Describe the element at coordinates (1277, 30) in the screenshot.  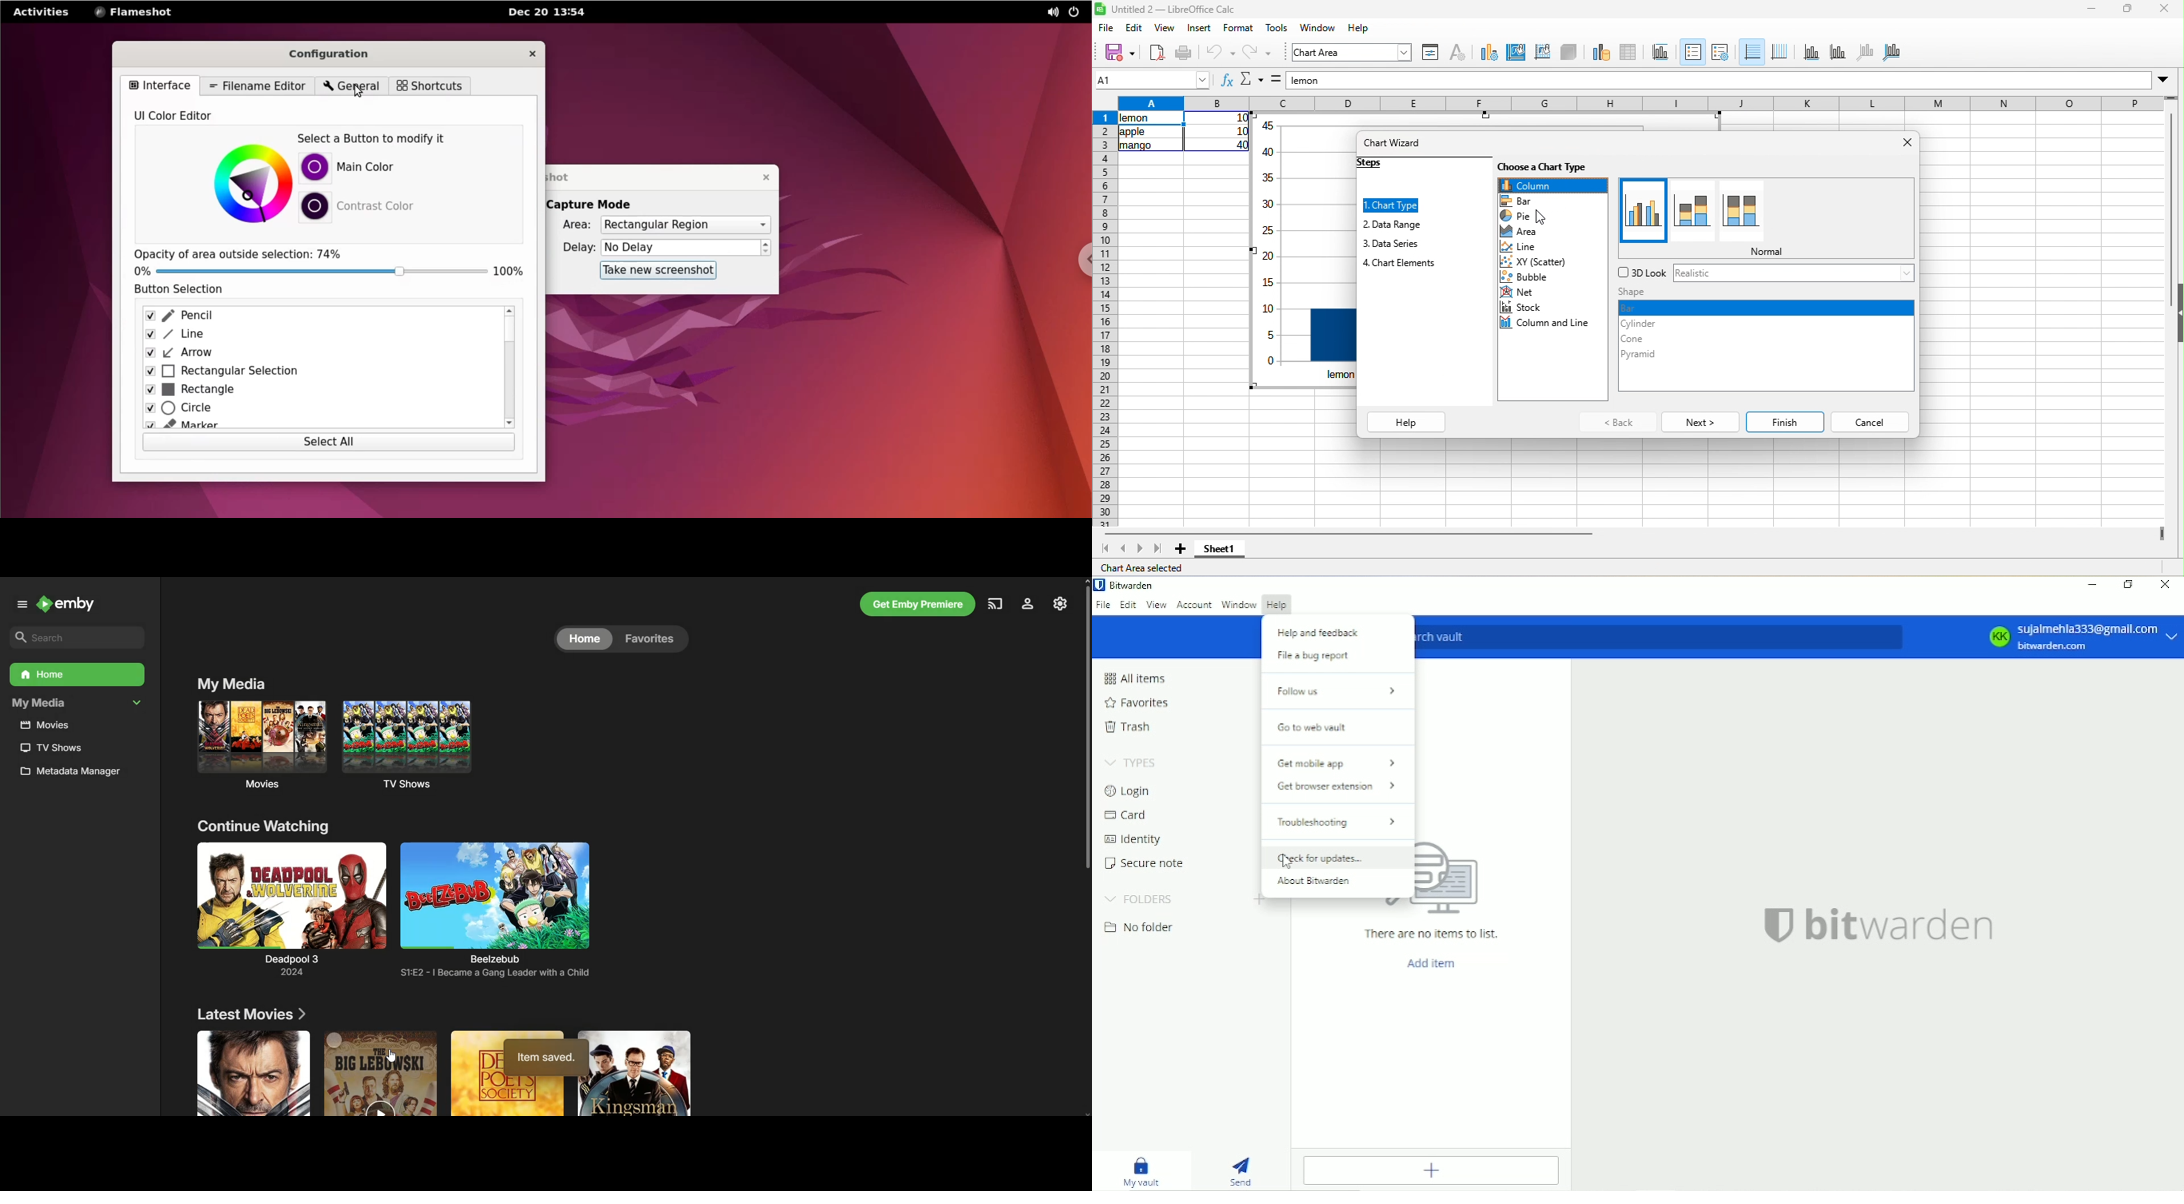
I see `tools` at that location.